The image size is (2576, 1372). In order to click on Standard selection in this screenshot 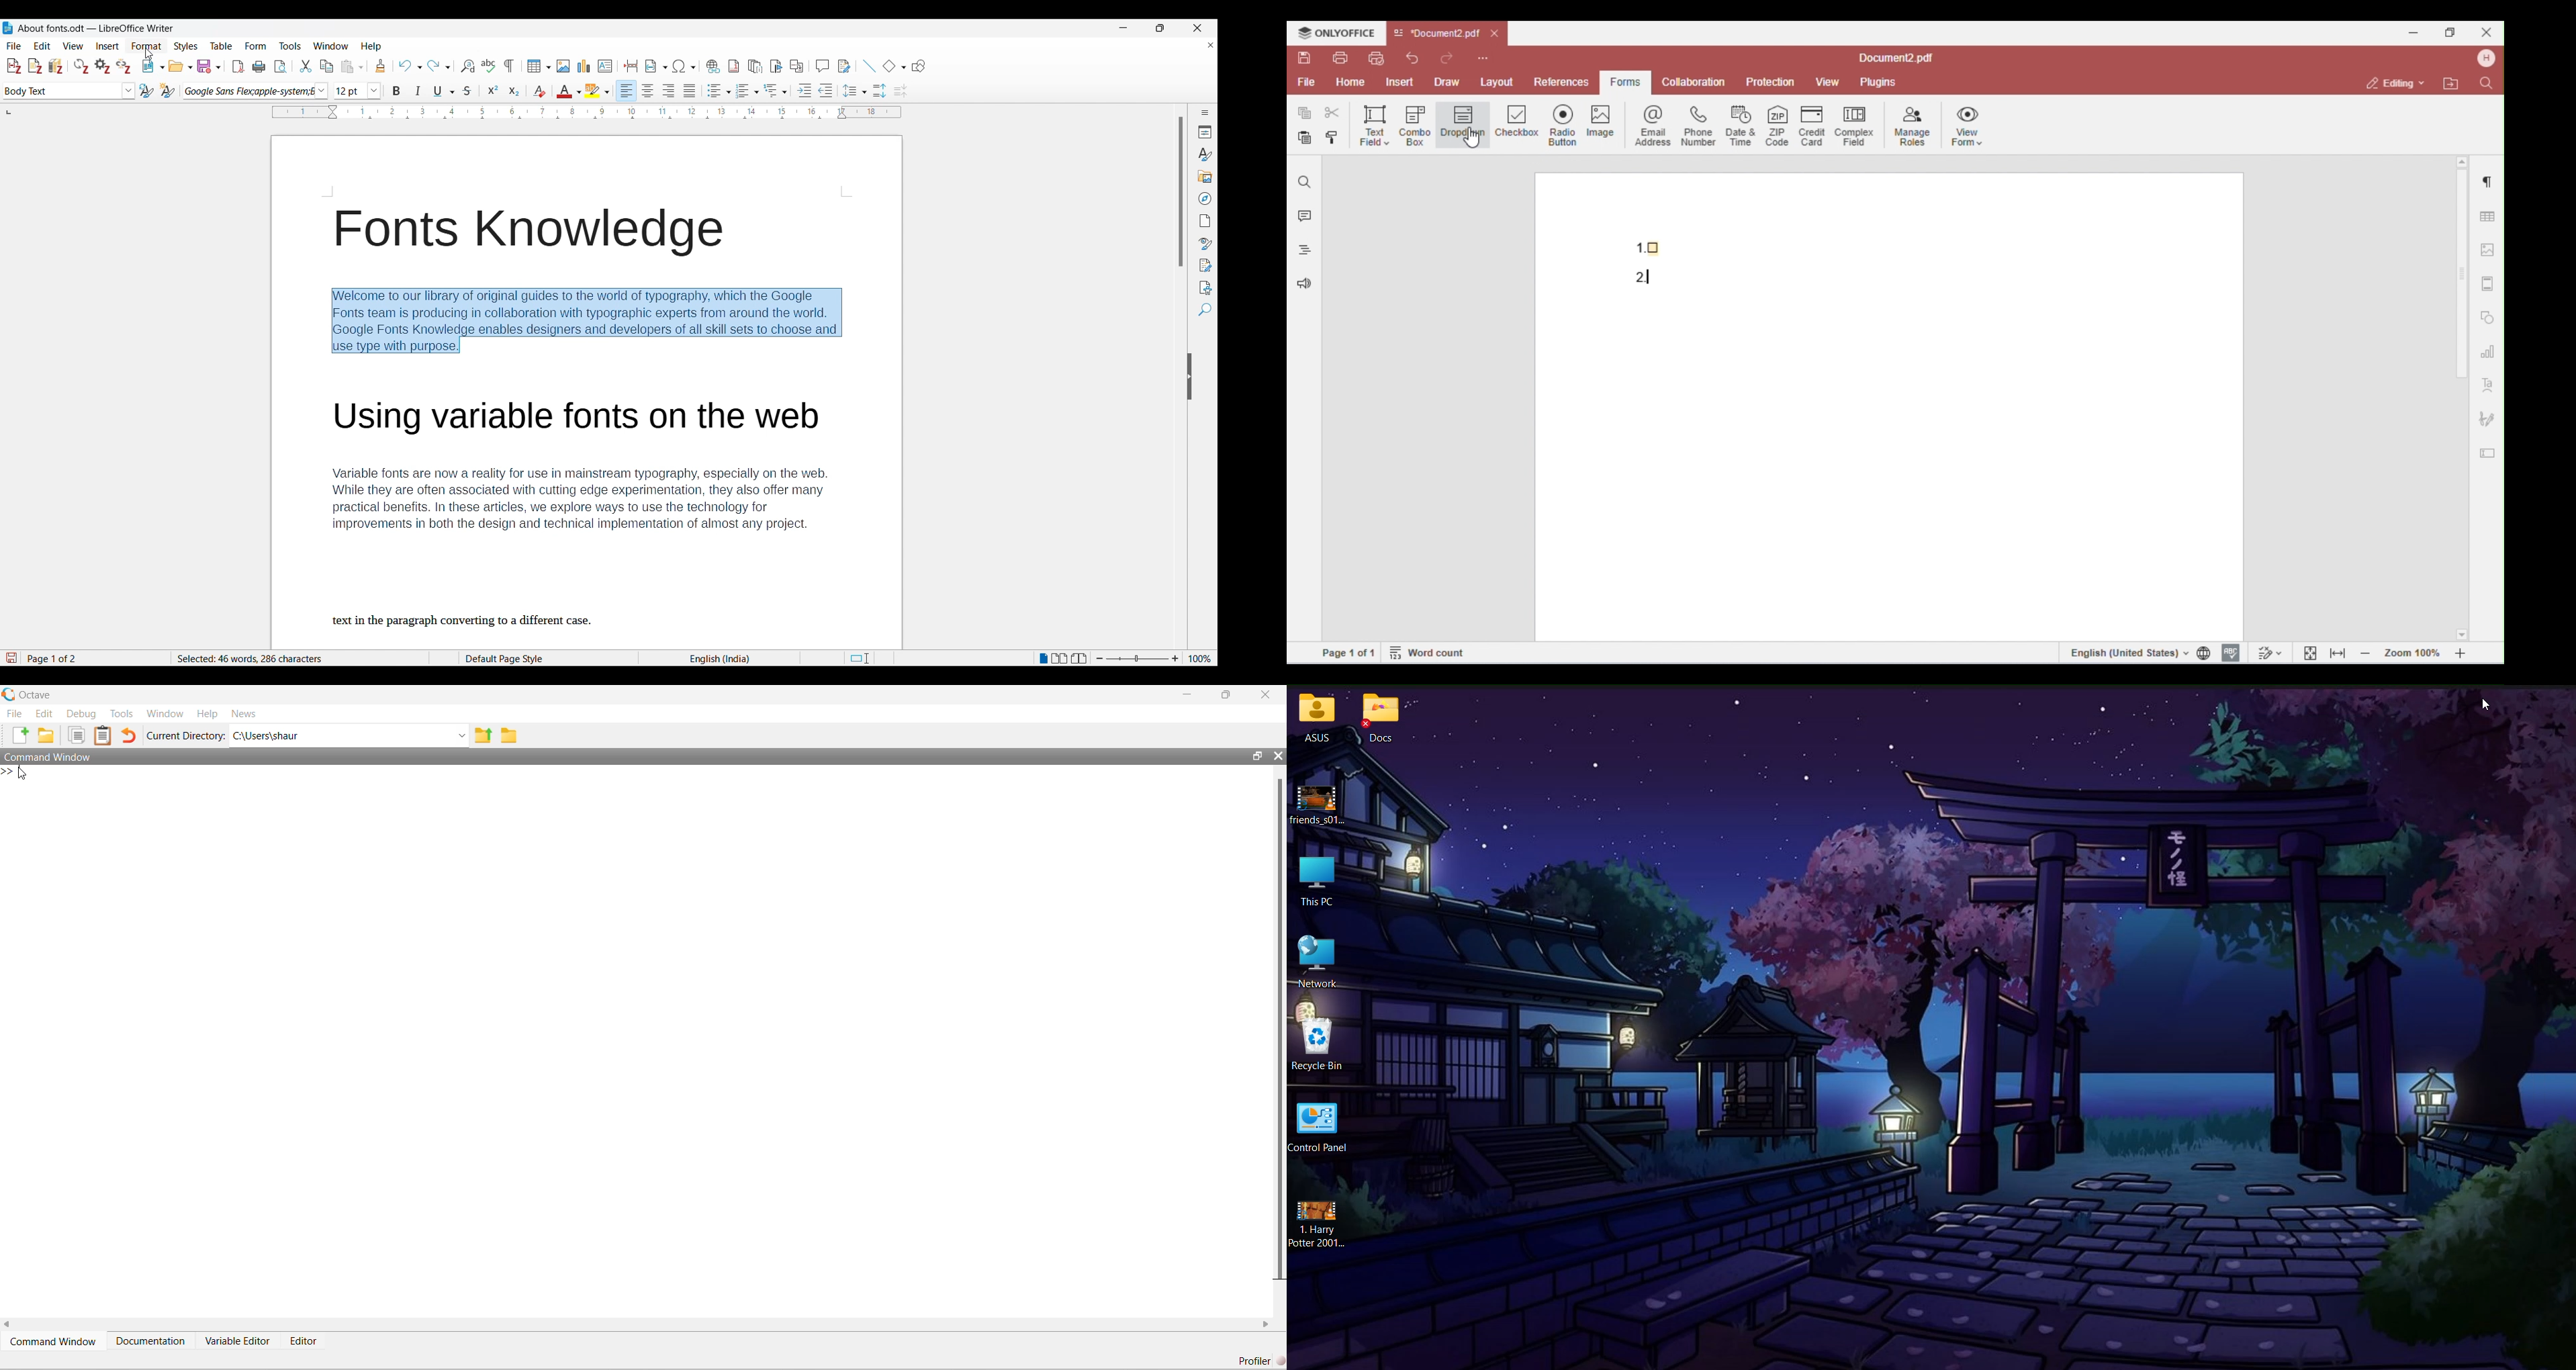, I will do `click(859, 658)`.